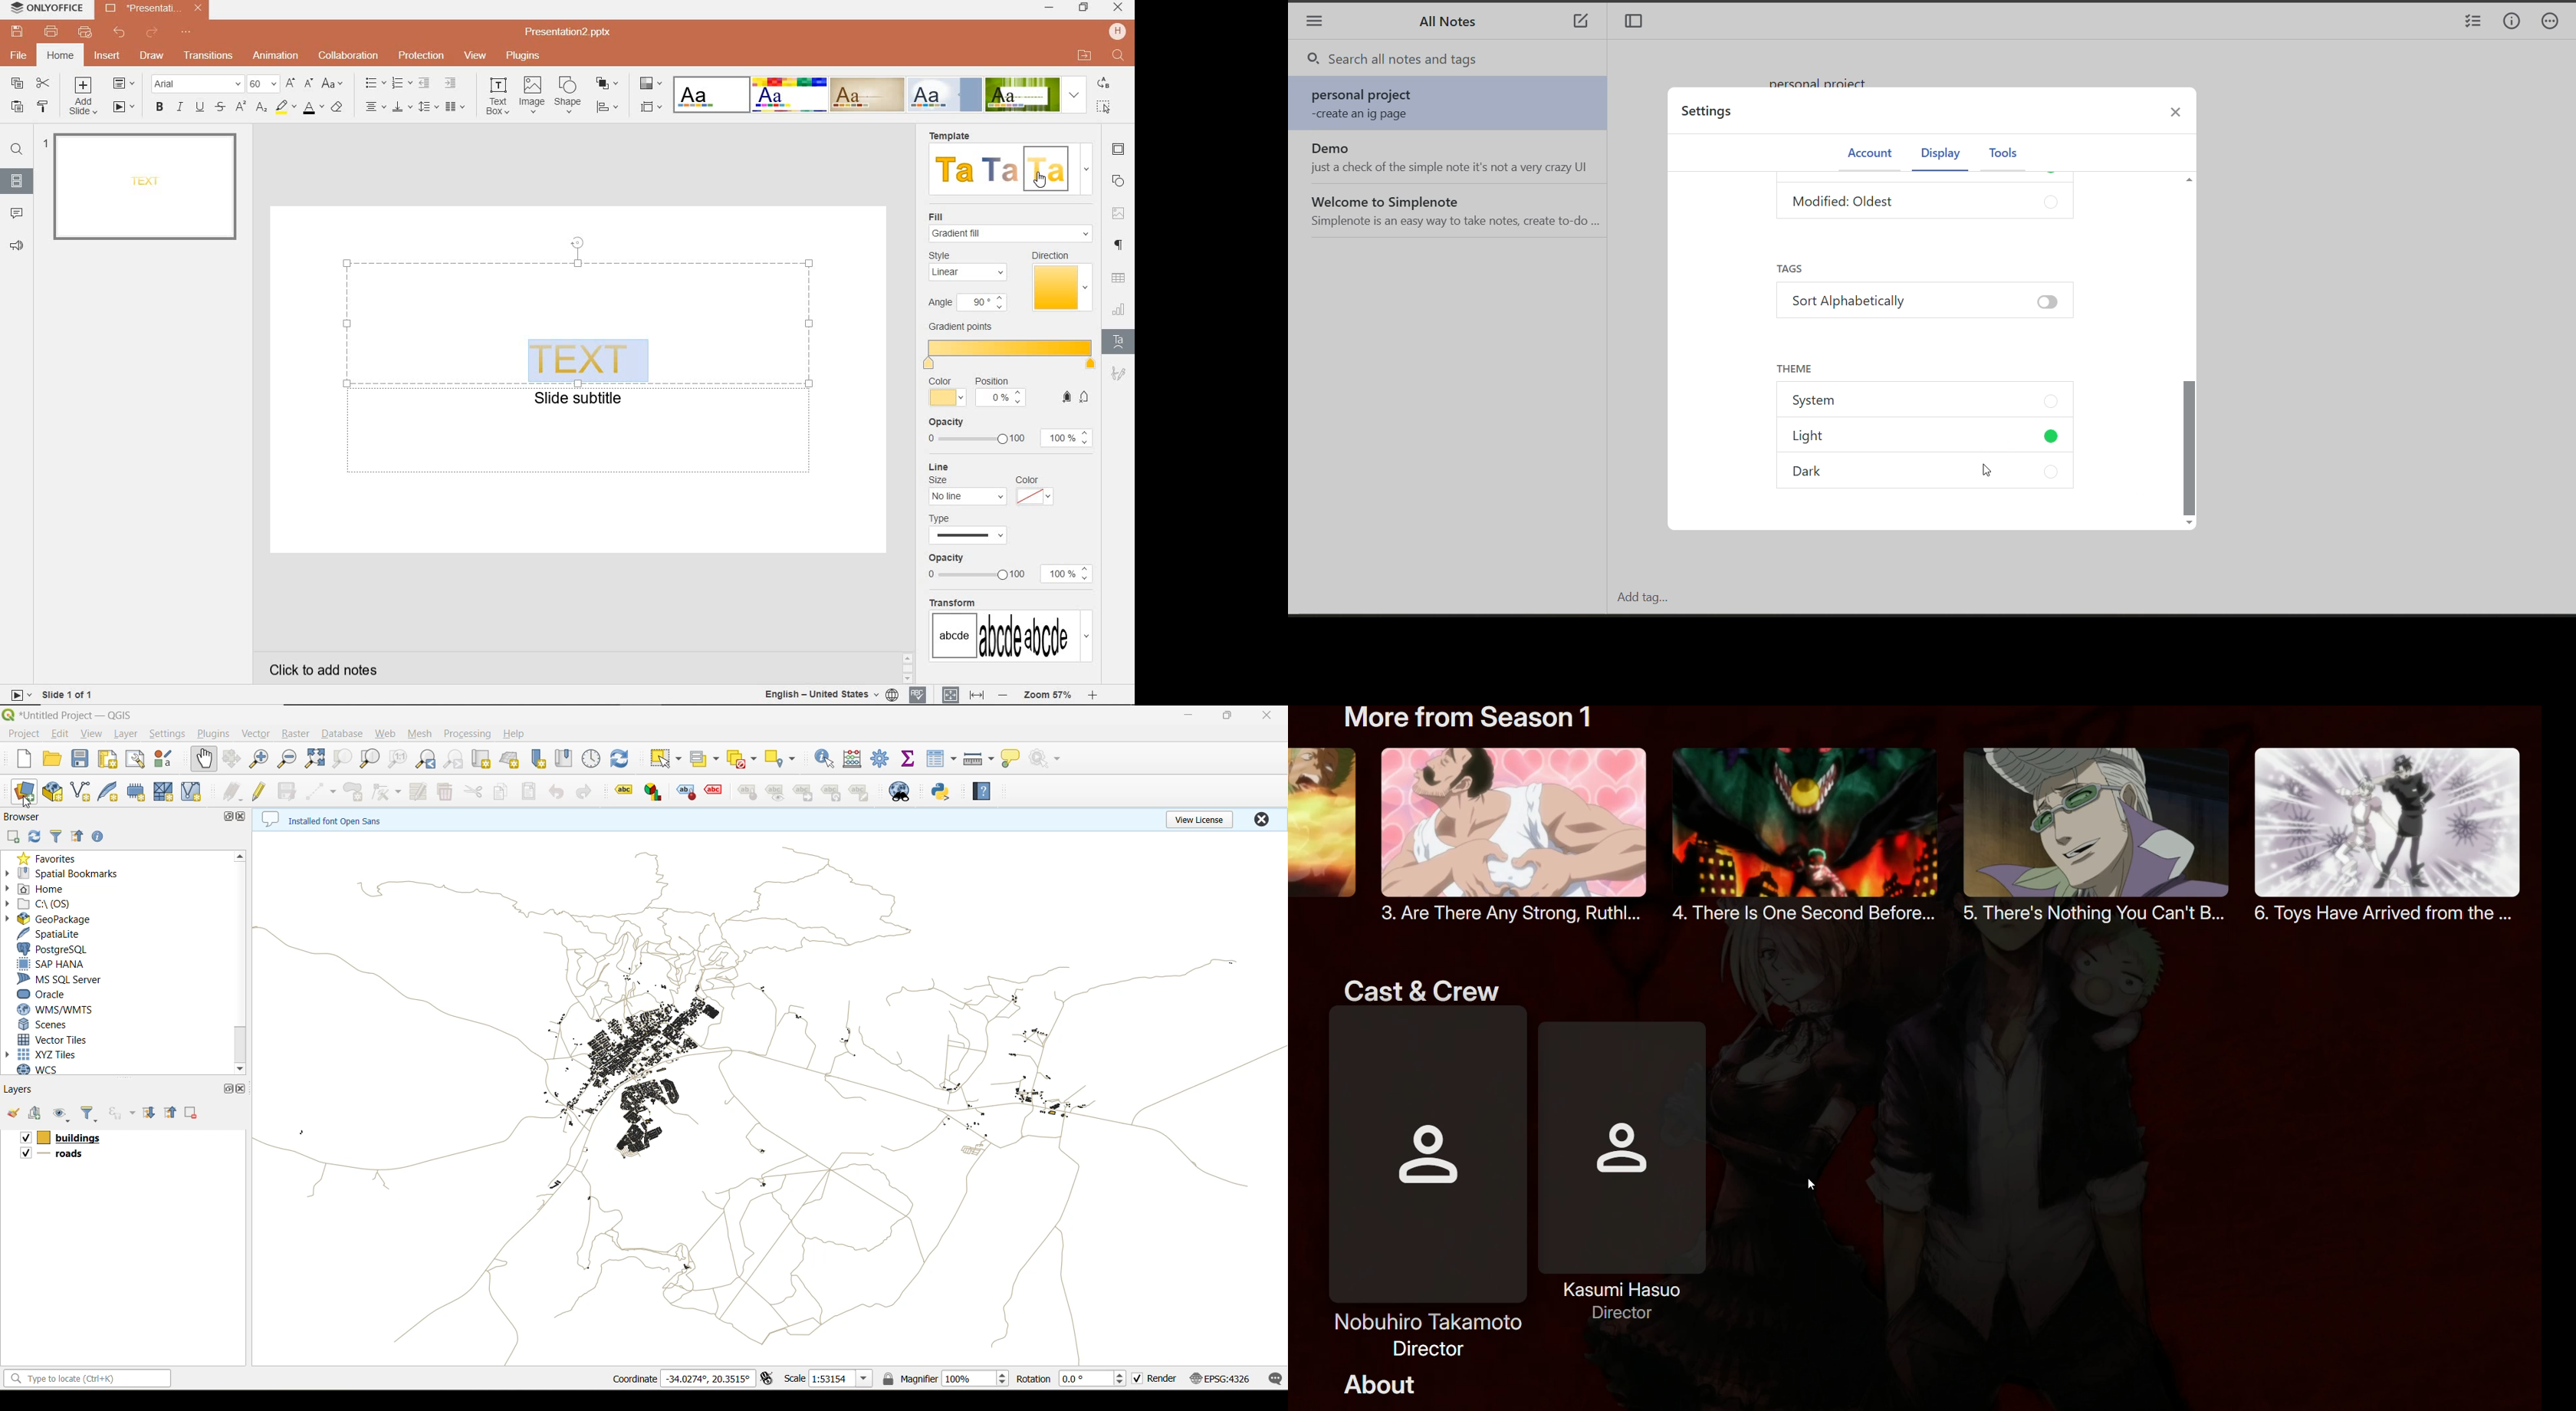 Image resolution: width=2576 pixels, height=1428 pixels. Describe the element at coordinates (1261, 819) in the screenshot. I see `close` at that location.